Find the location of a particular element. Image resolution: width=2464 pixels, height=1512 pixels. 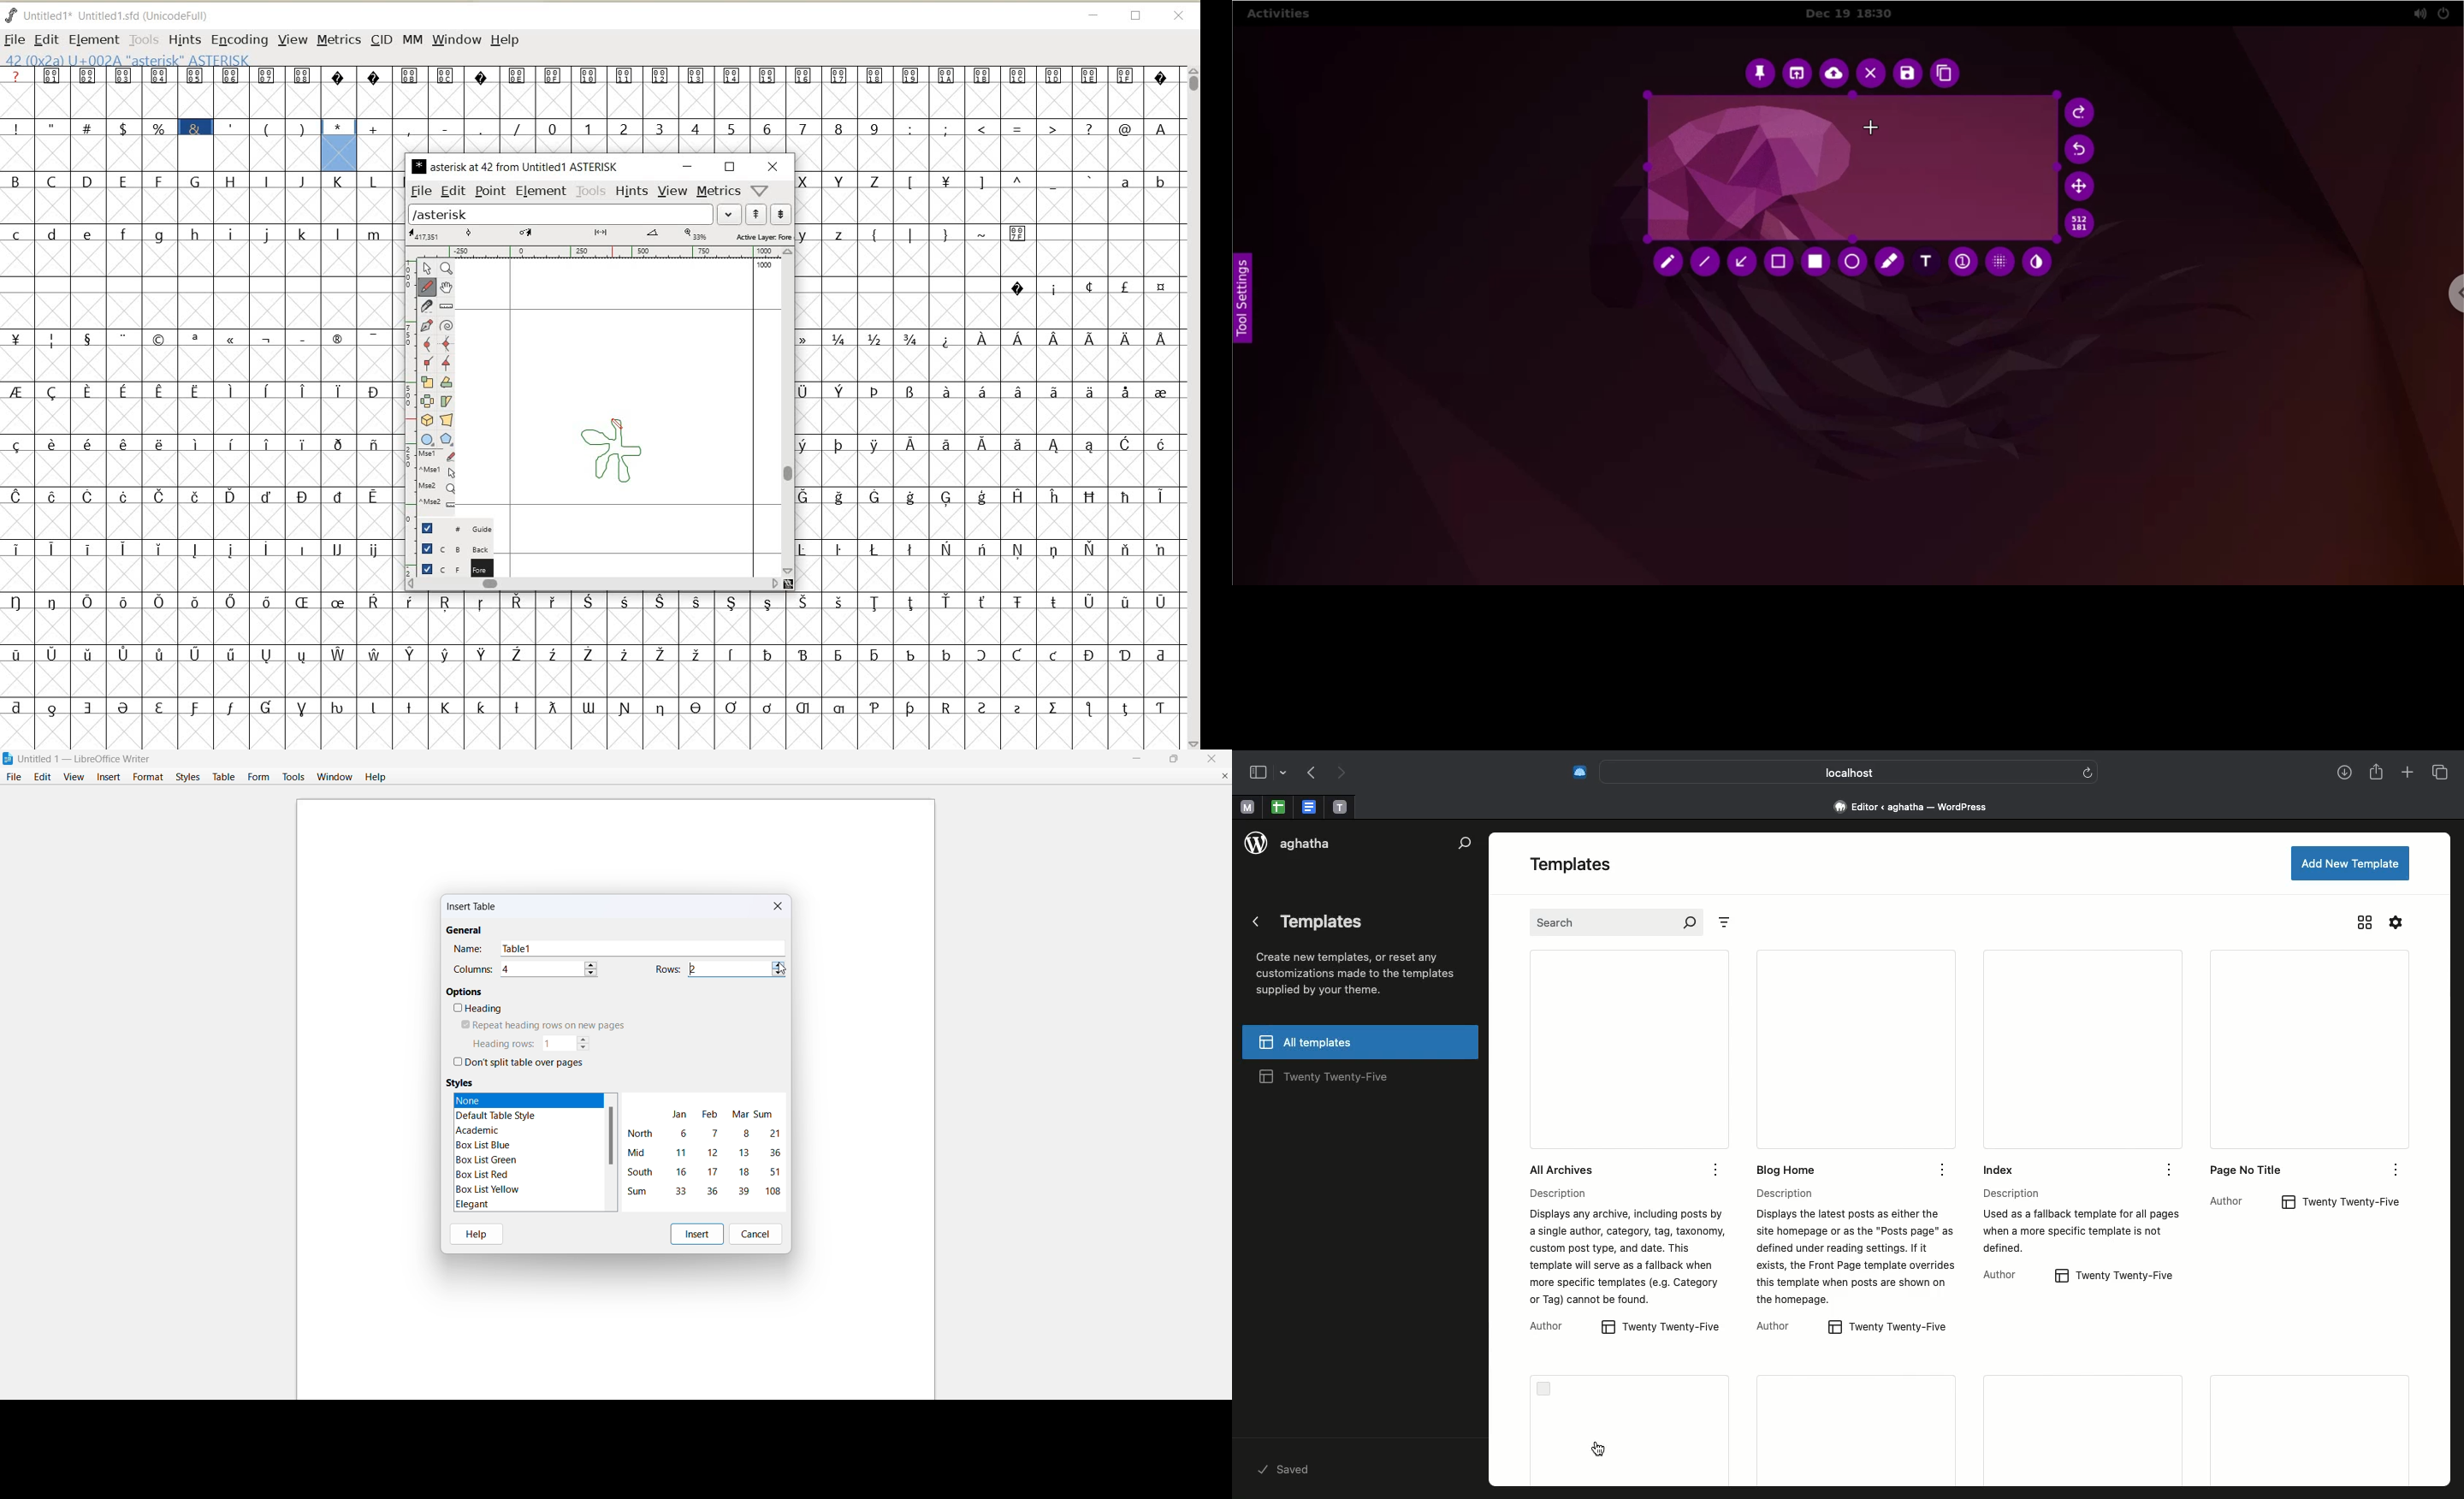

Templates is located at coordinates (1570, 866).